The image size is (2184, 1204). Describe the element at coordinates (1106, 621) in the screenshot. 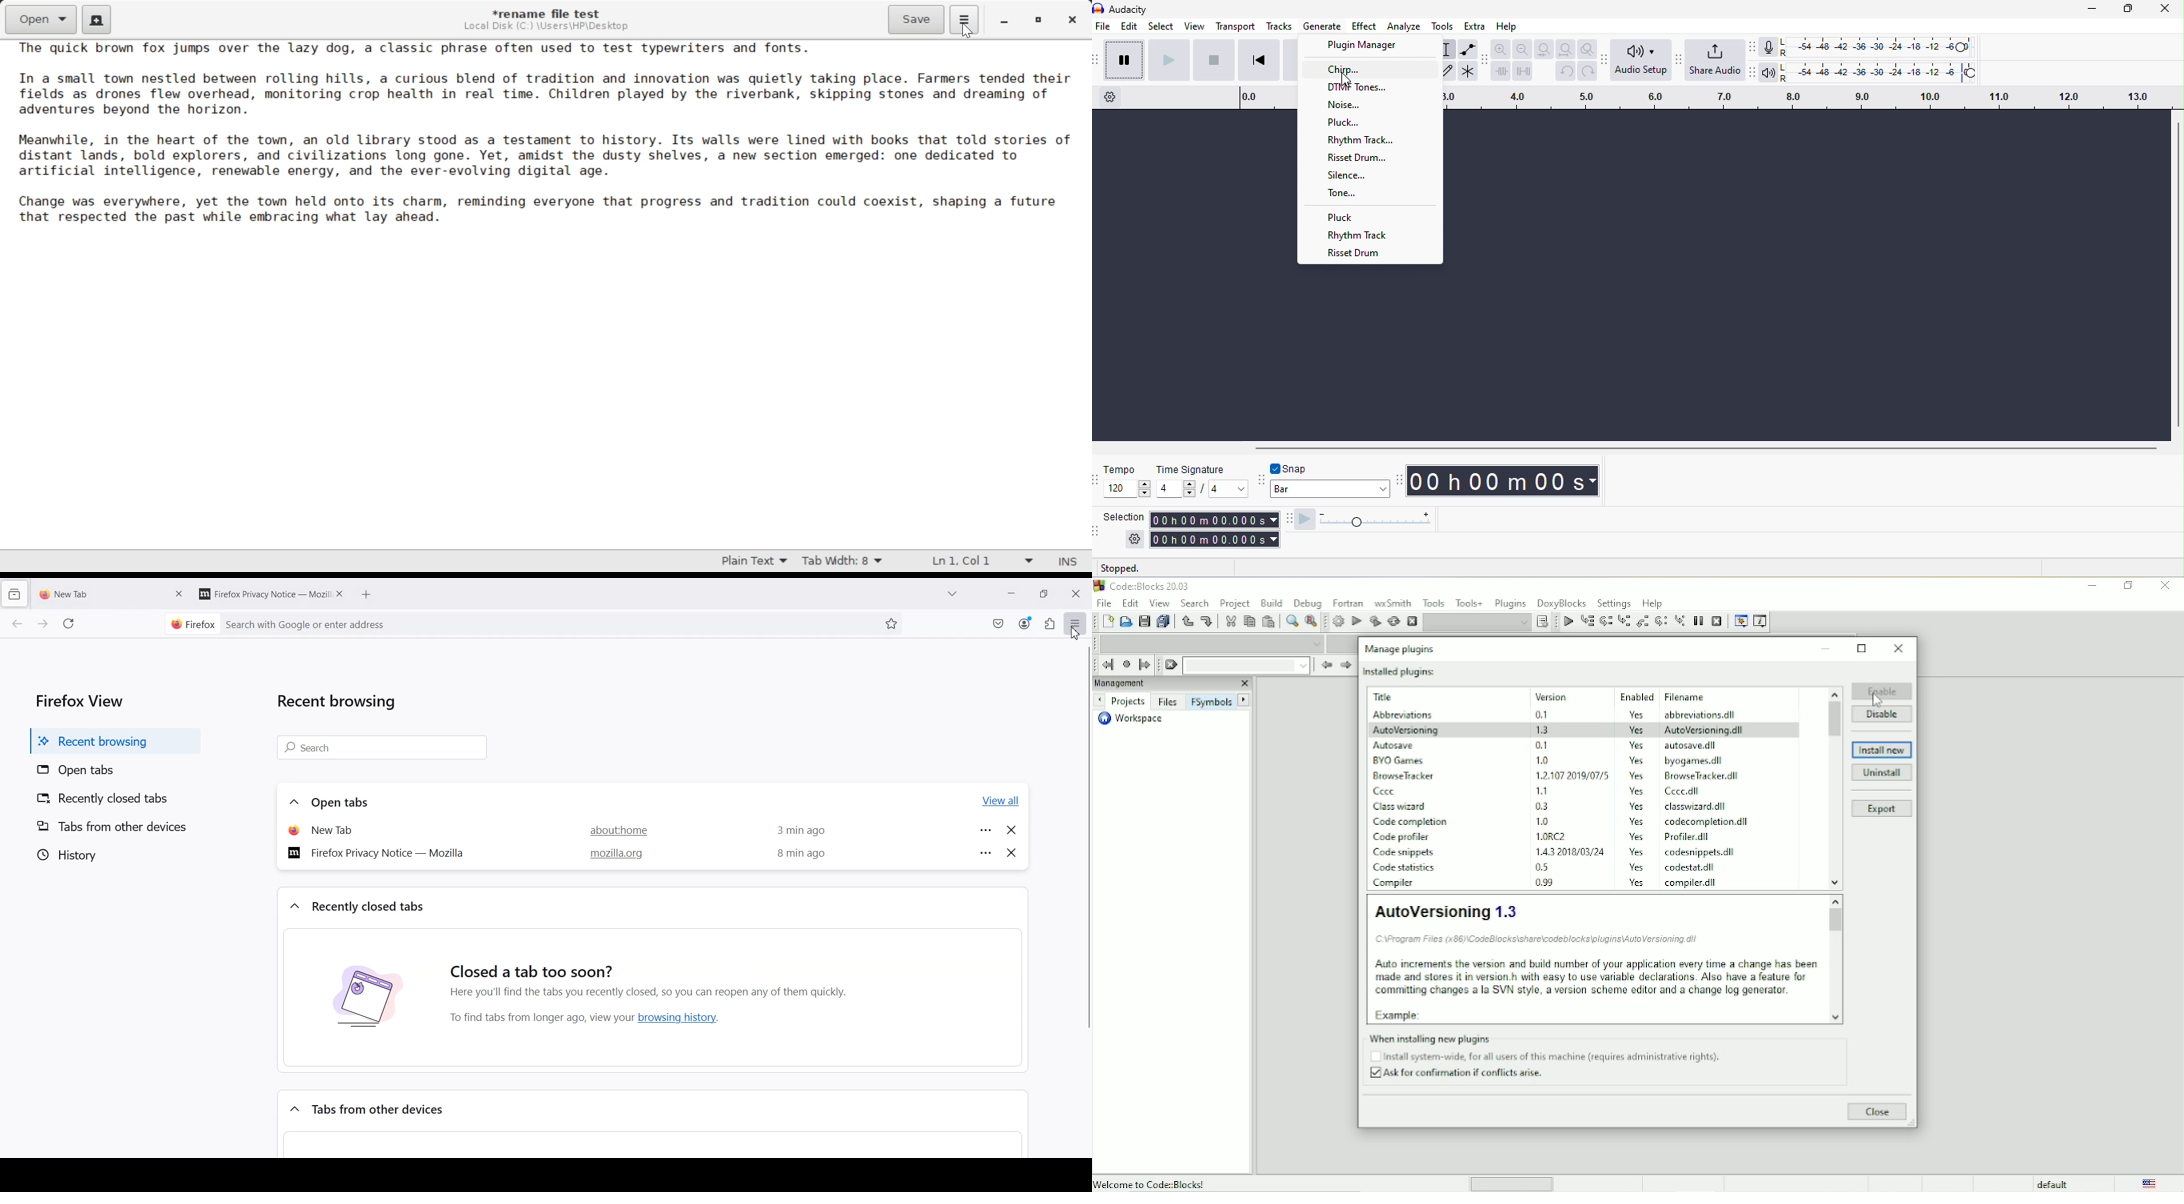

I see `New file` at that location.